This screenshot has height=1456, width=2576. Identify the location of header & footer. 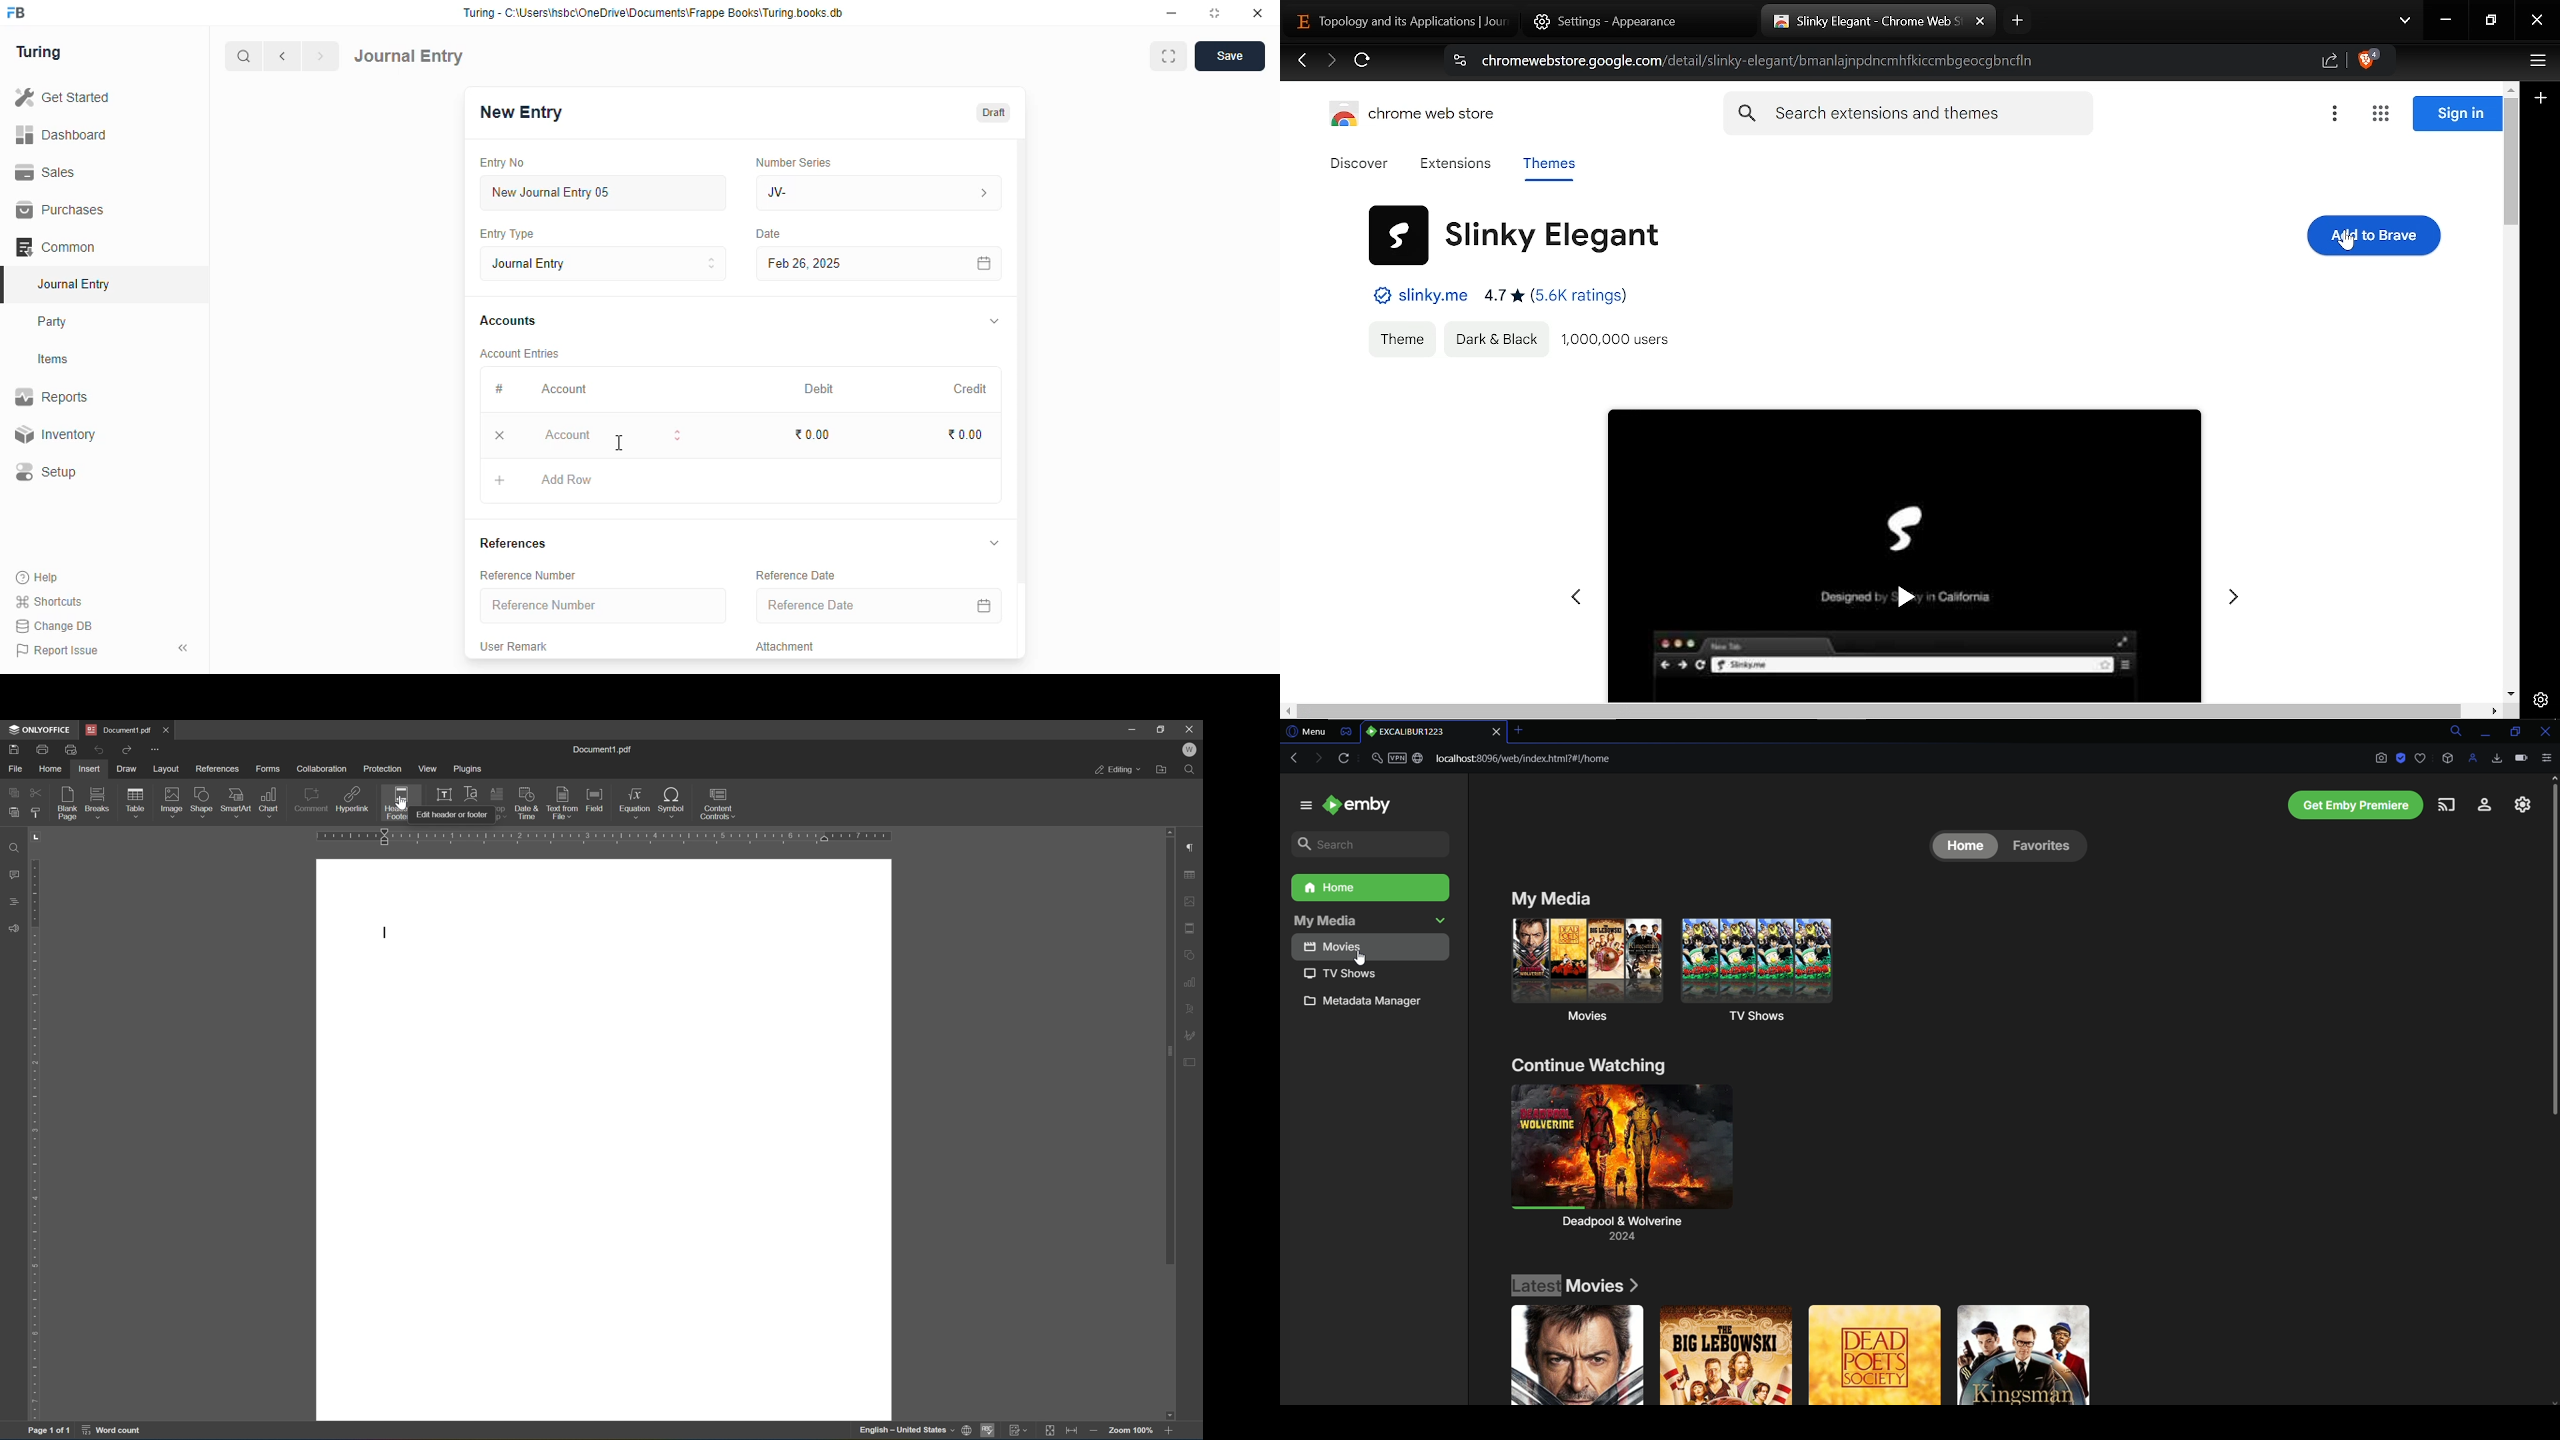
(395, 804).